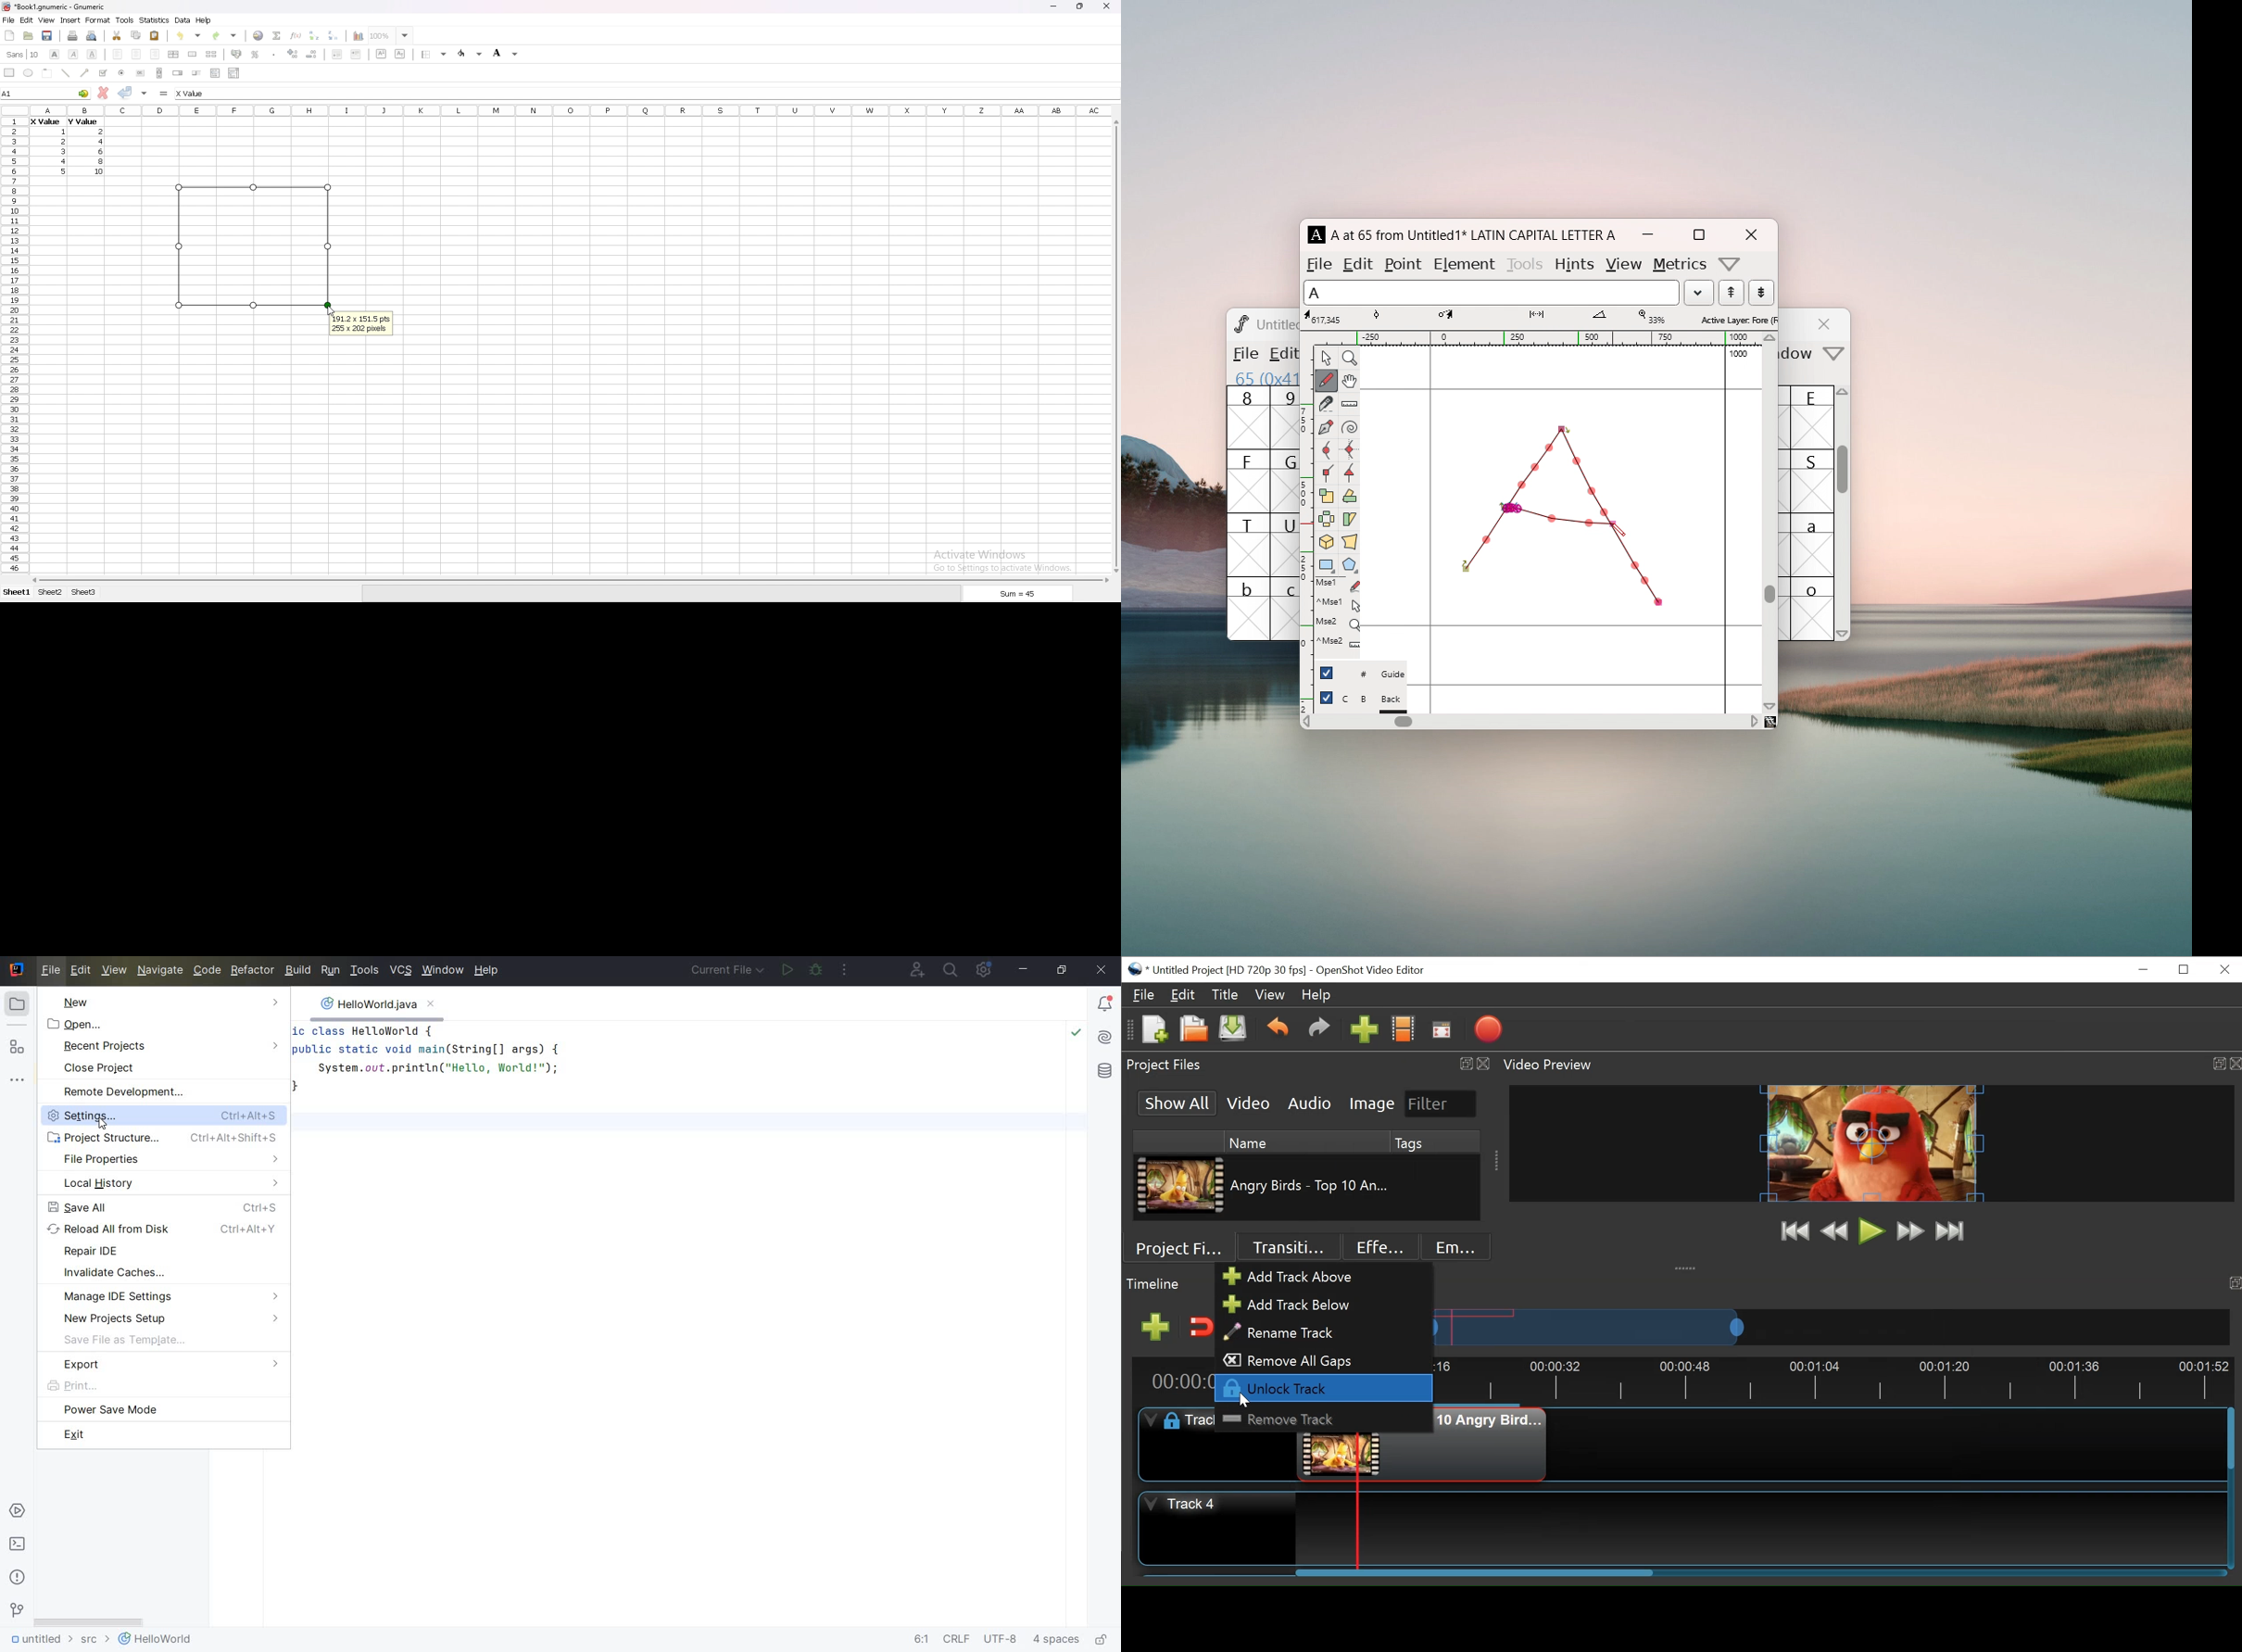 The height and width of the screenshot is (1652, 2268). I want to click on scroll down, so click(1843, 633).